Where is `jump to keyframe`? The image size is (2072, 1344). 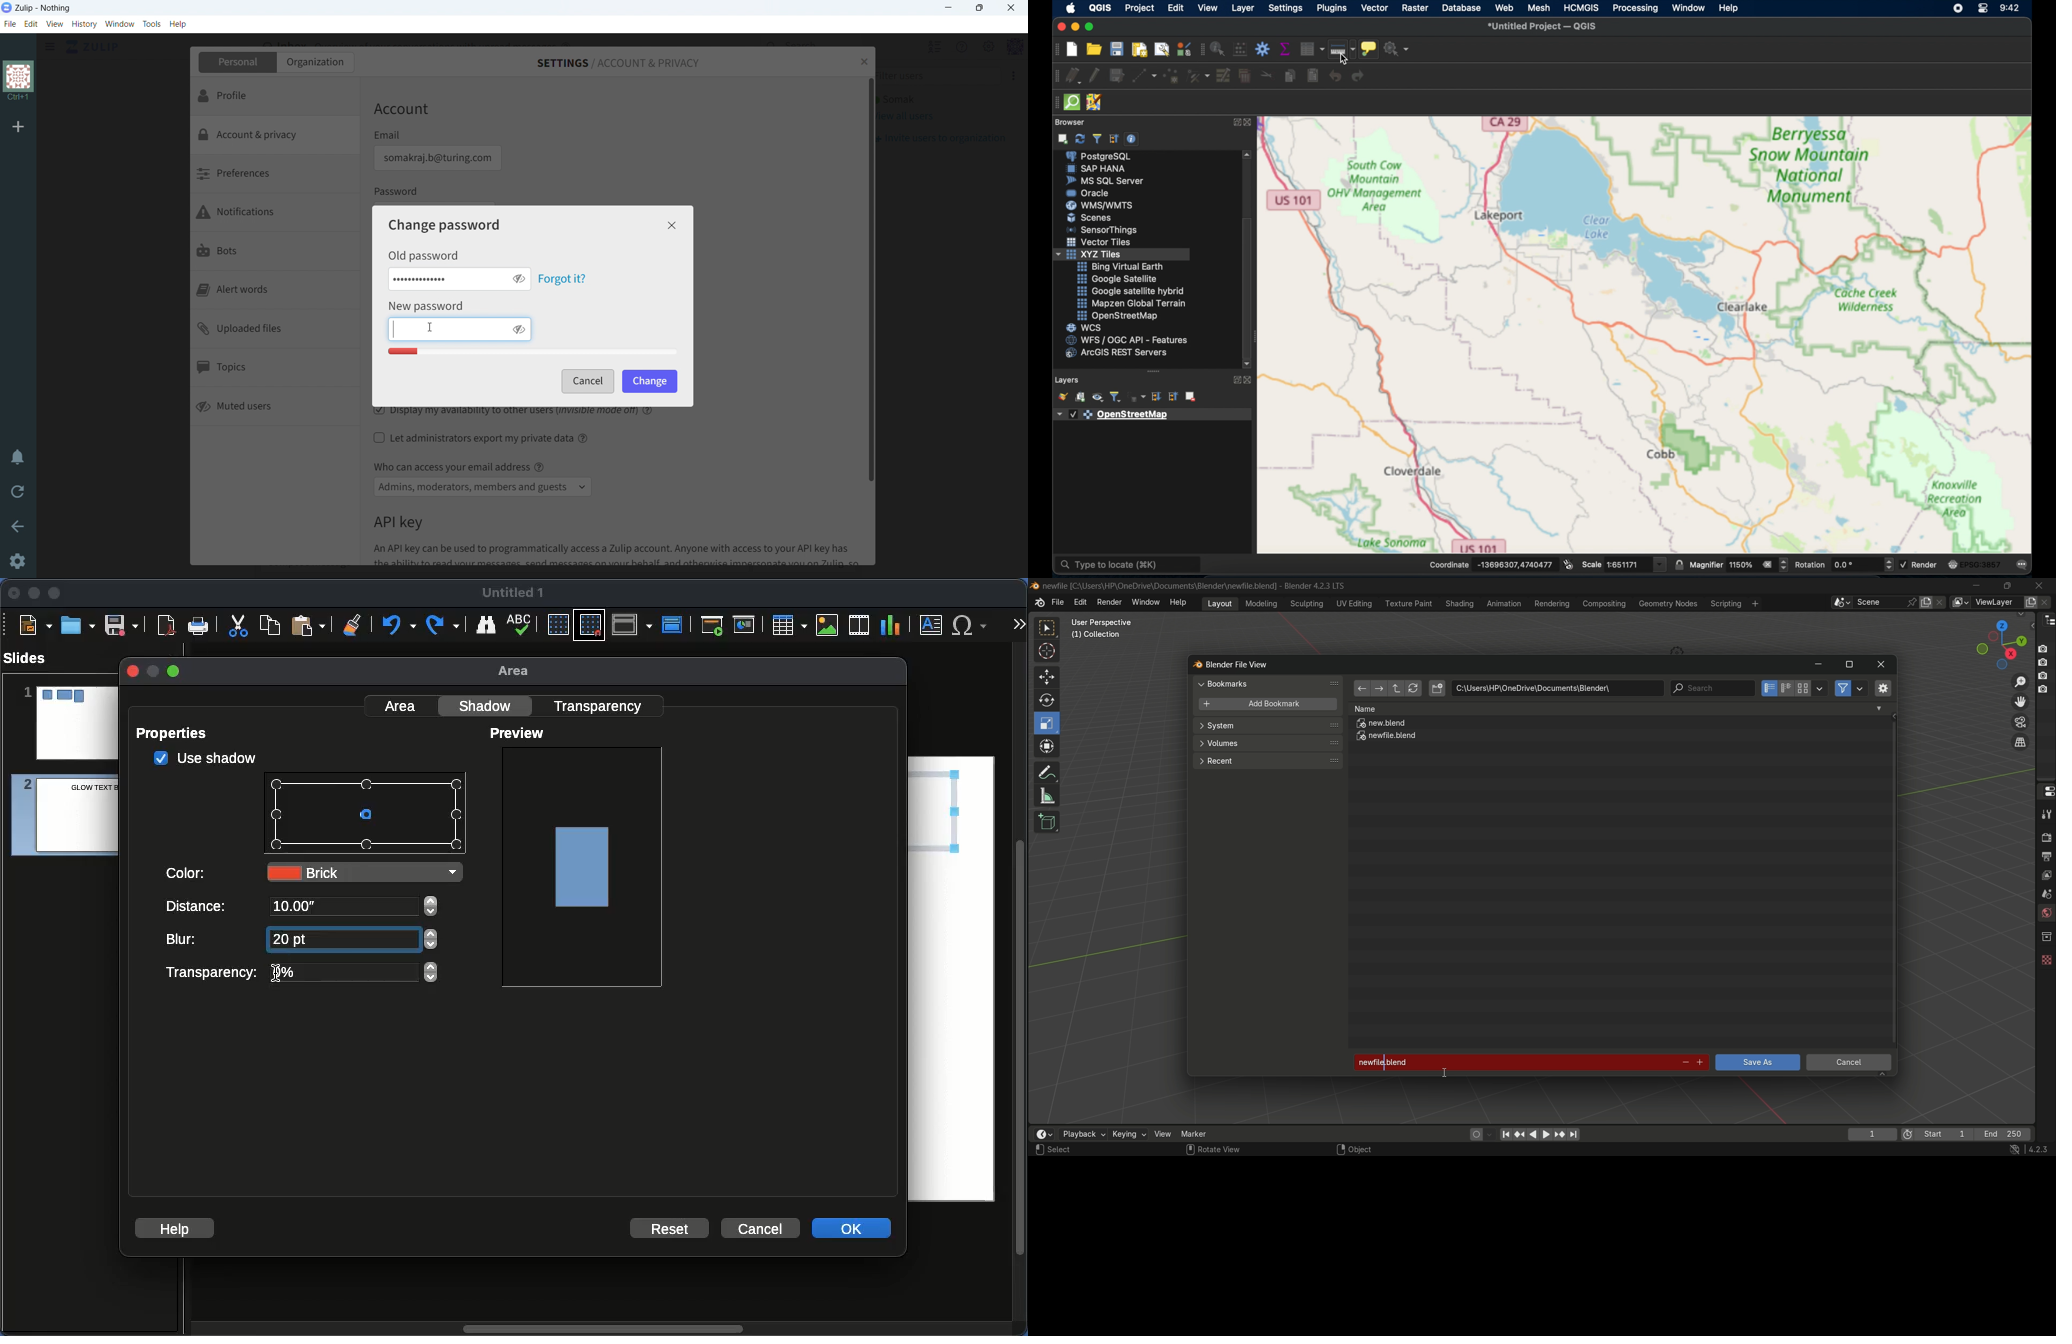
jump to keyframe is located at coordinates (1560, 1134).